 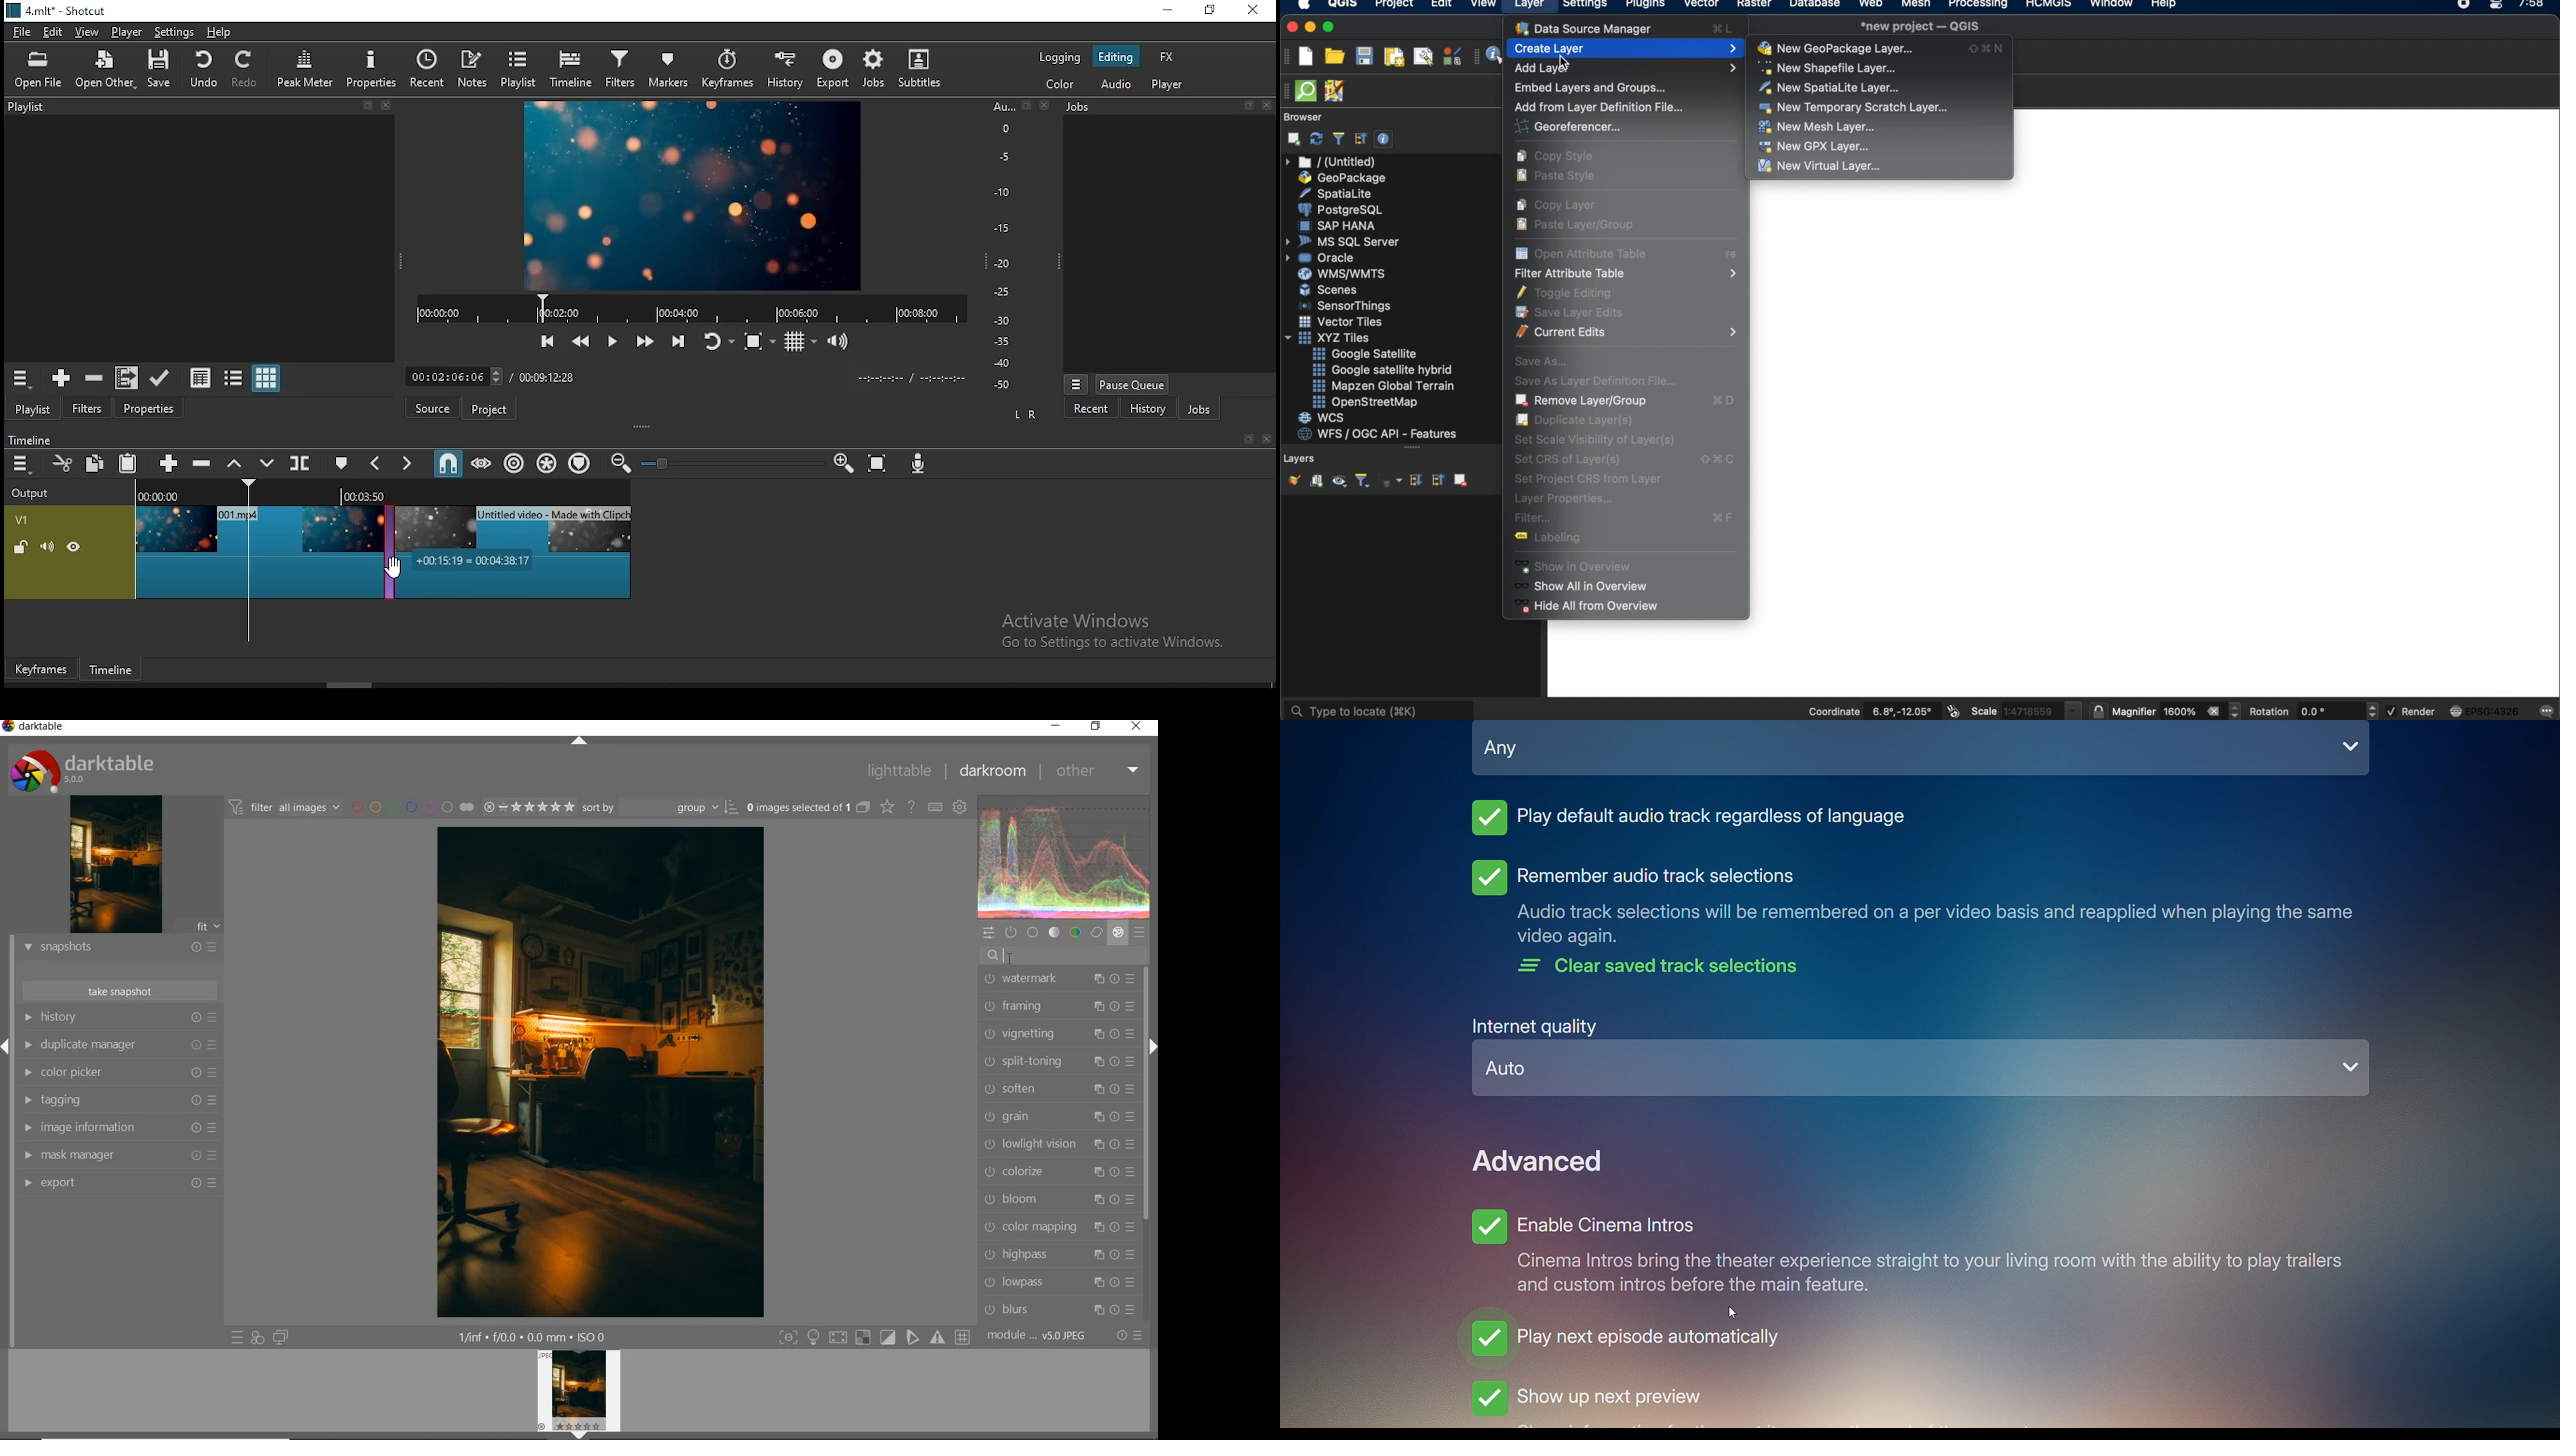 I want to click on control center macOS, so click(x=2495, y=6).